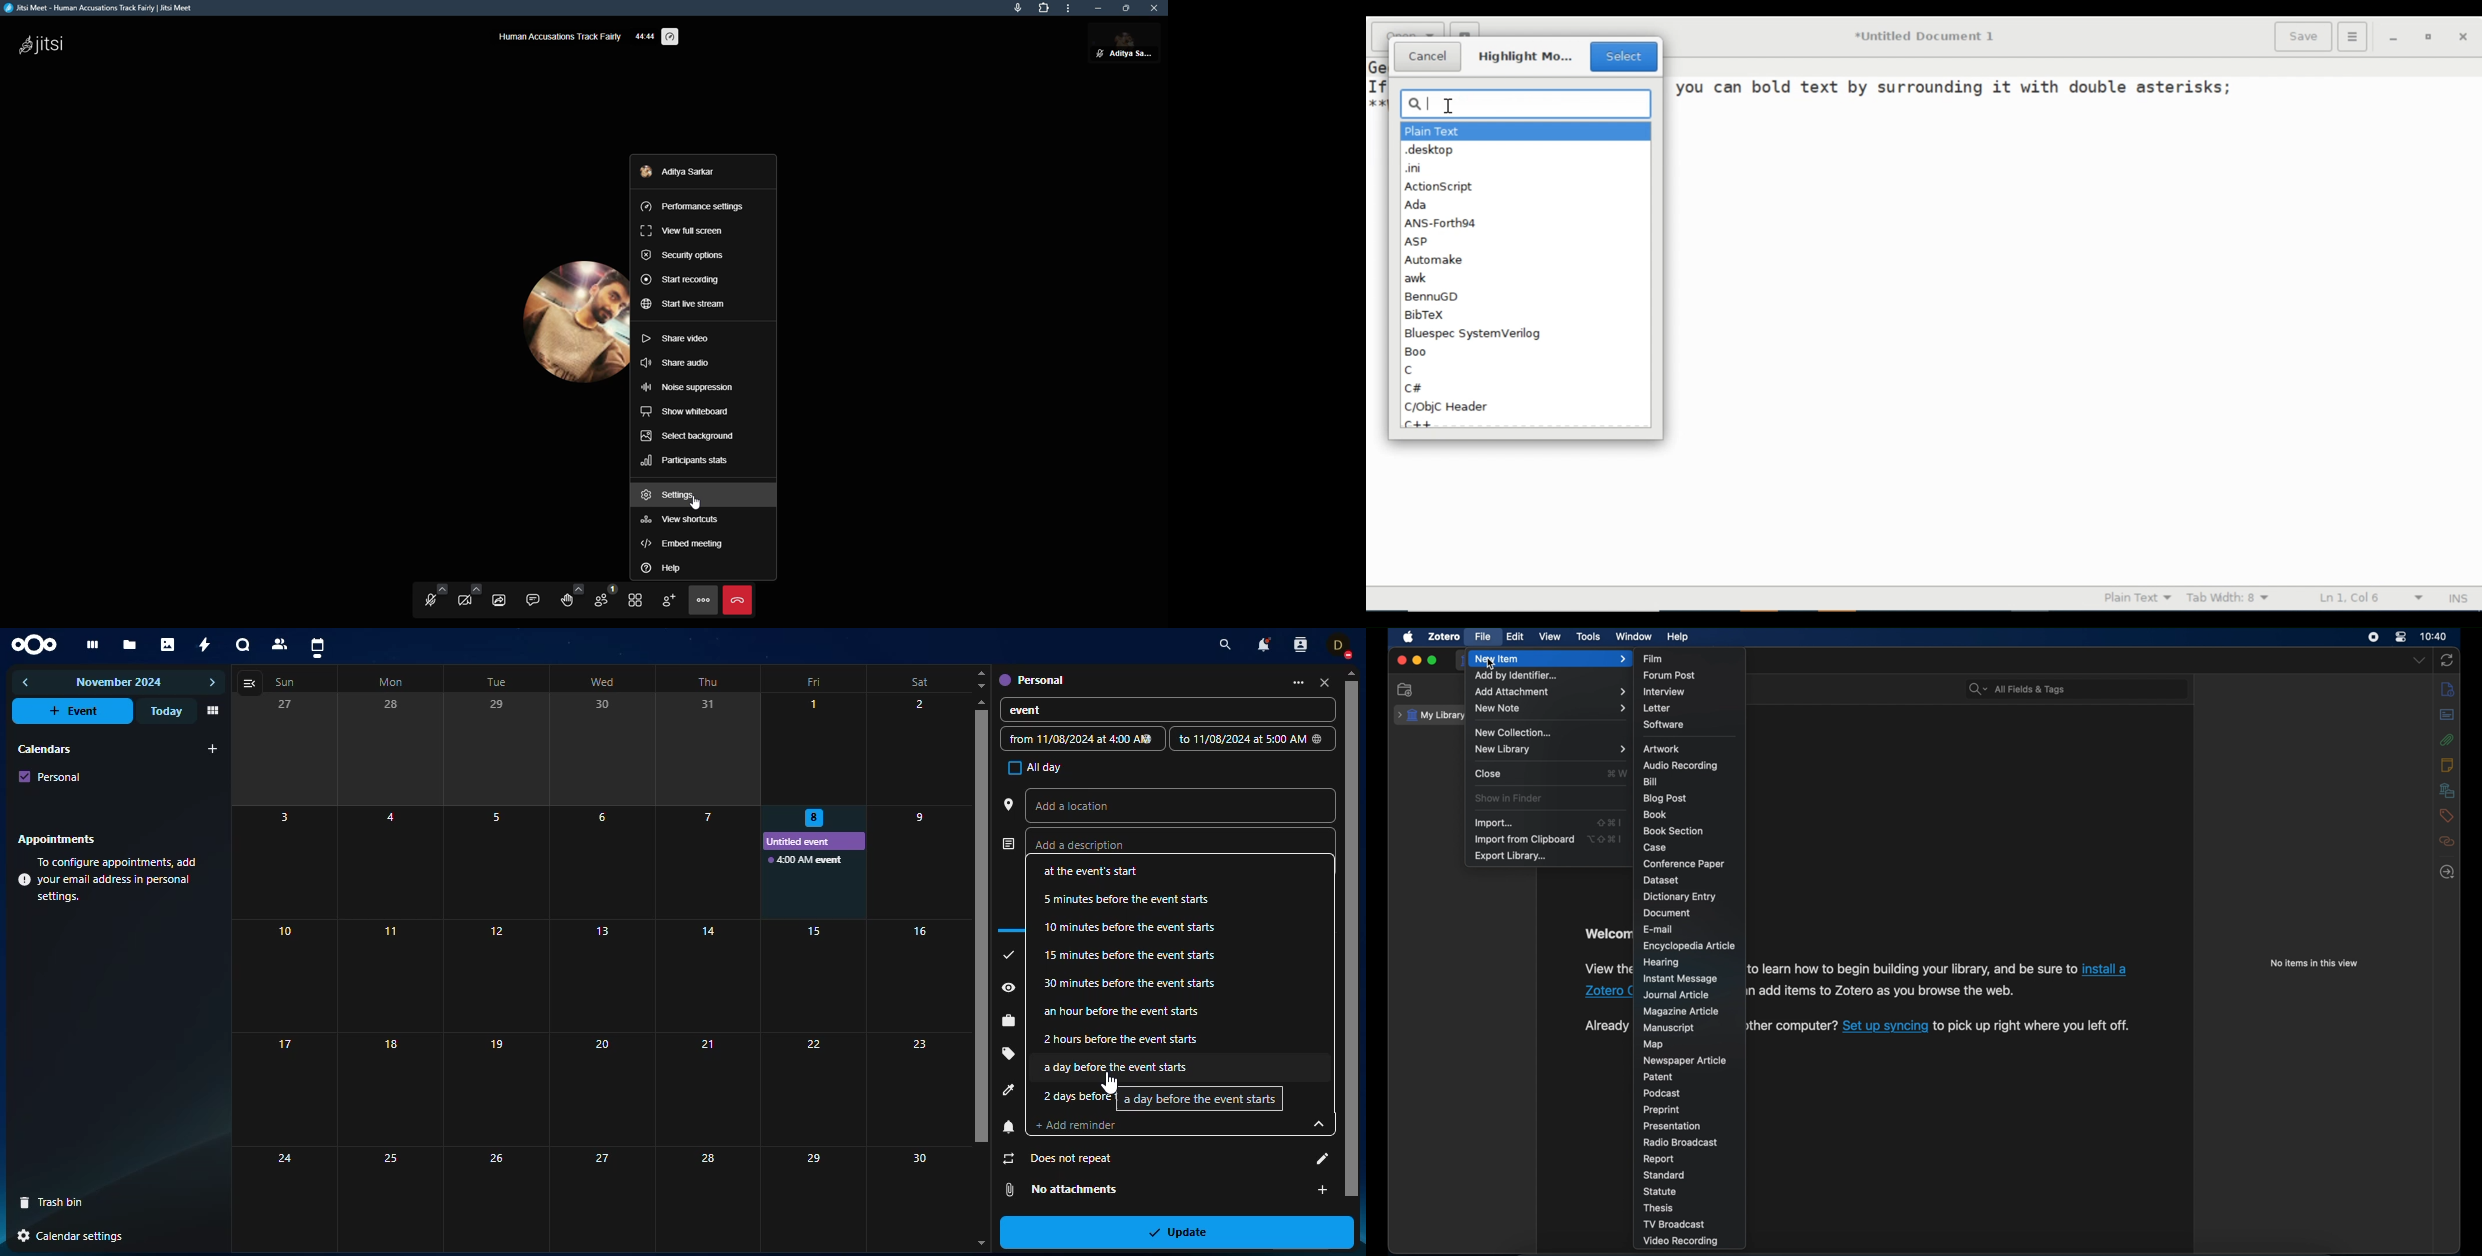  I want to click on description, so click(1096, 847).